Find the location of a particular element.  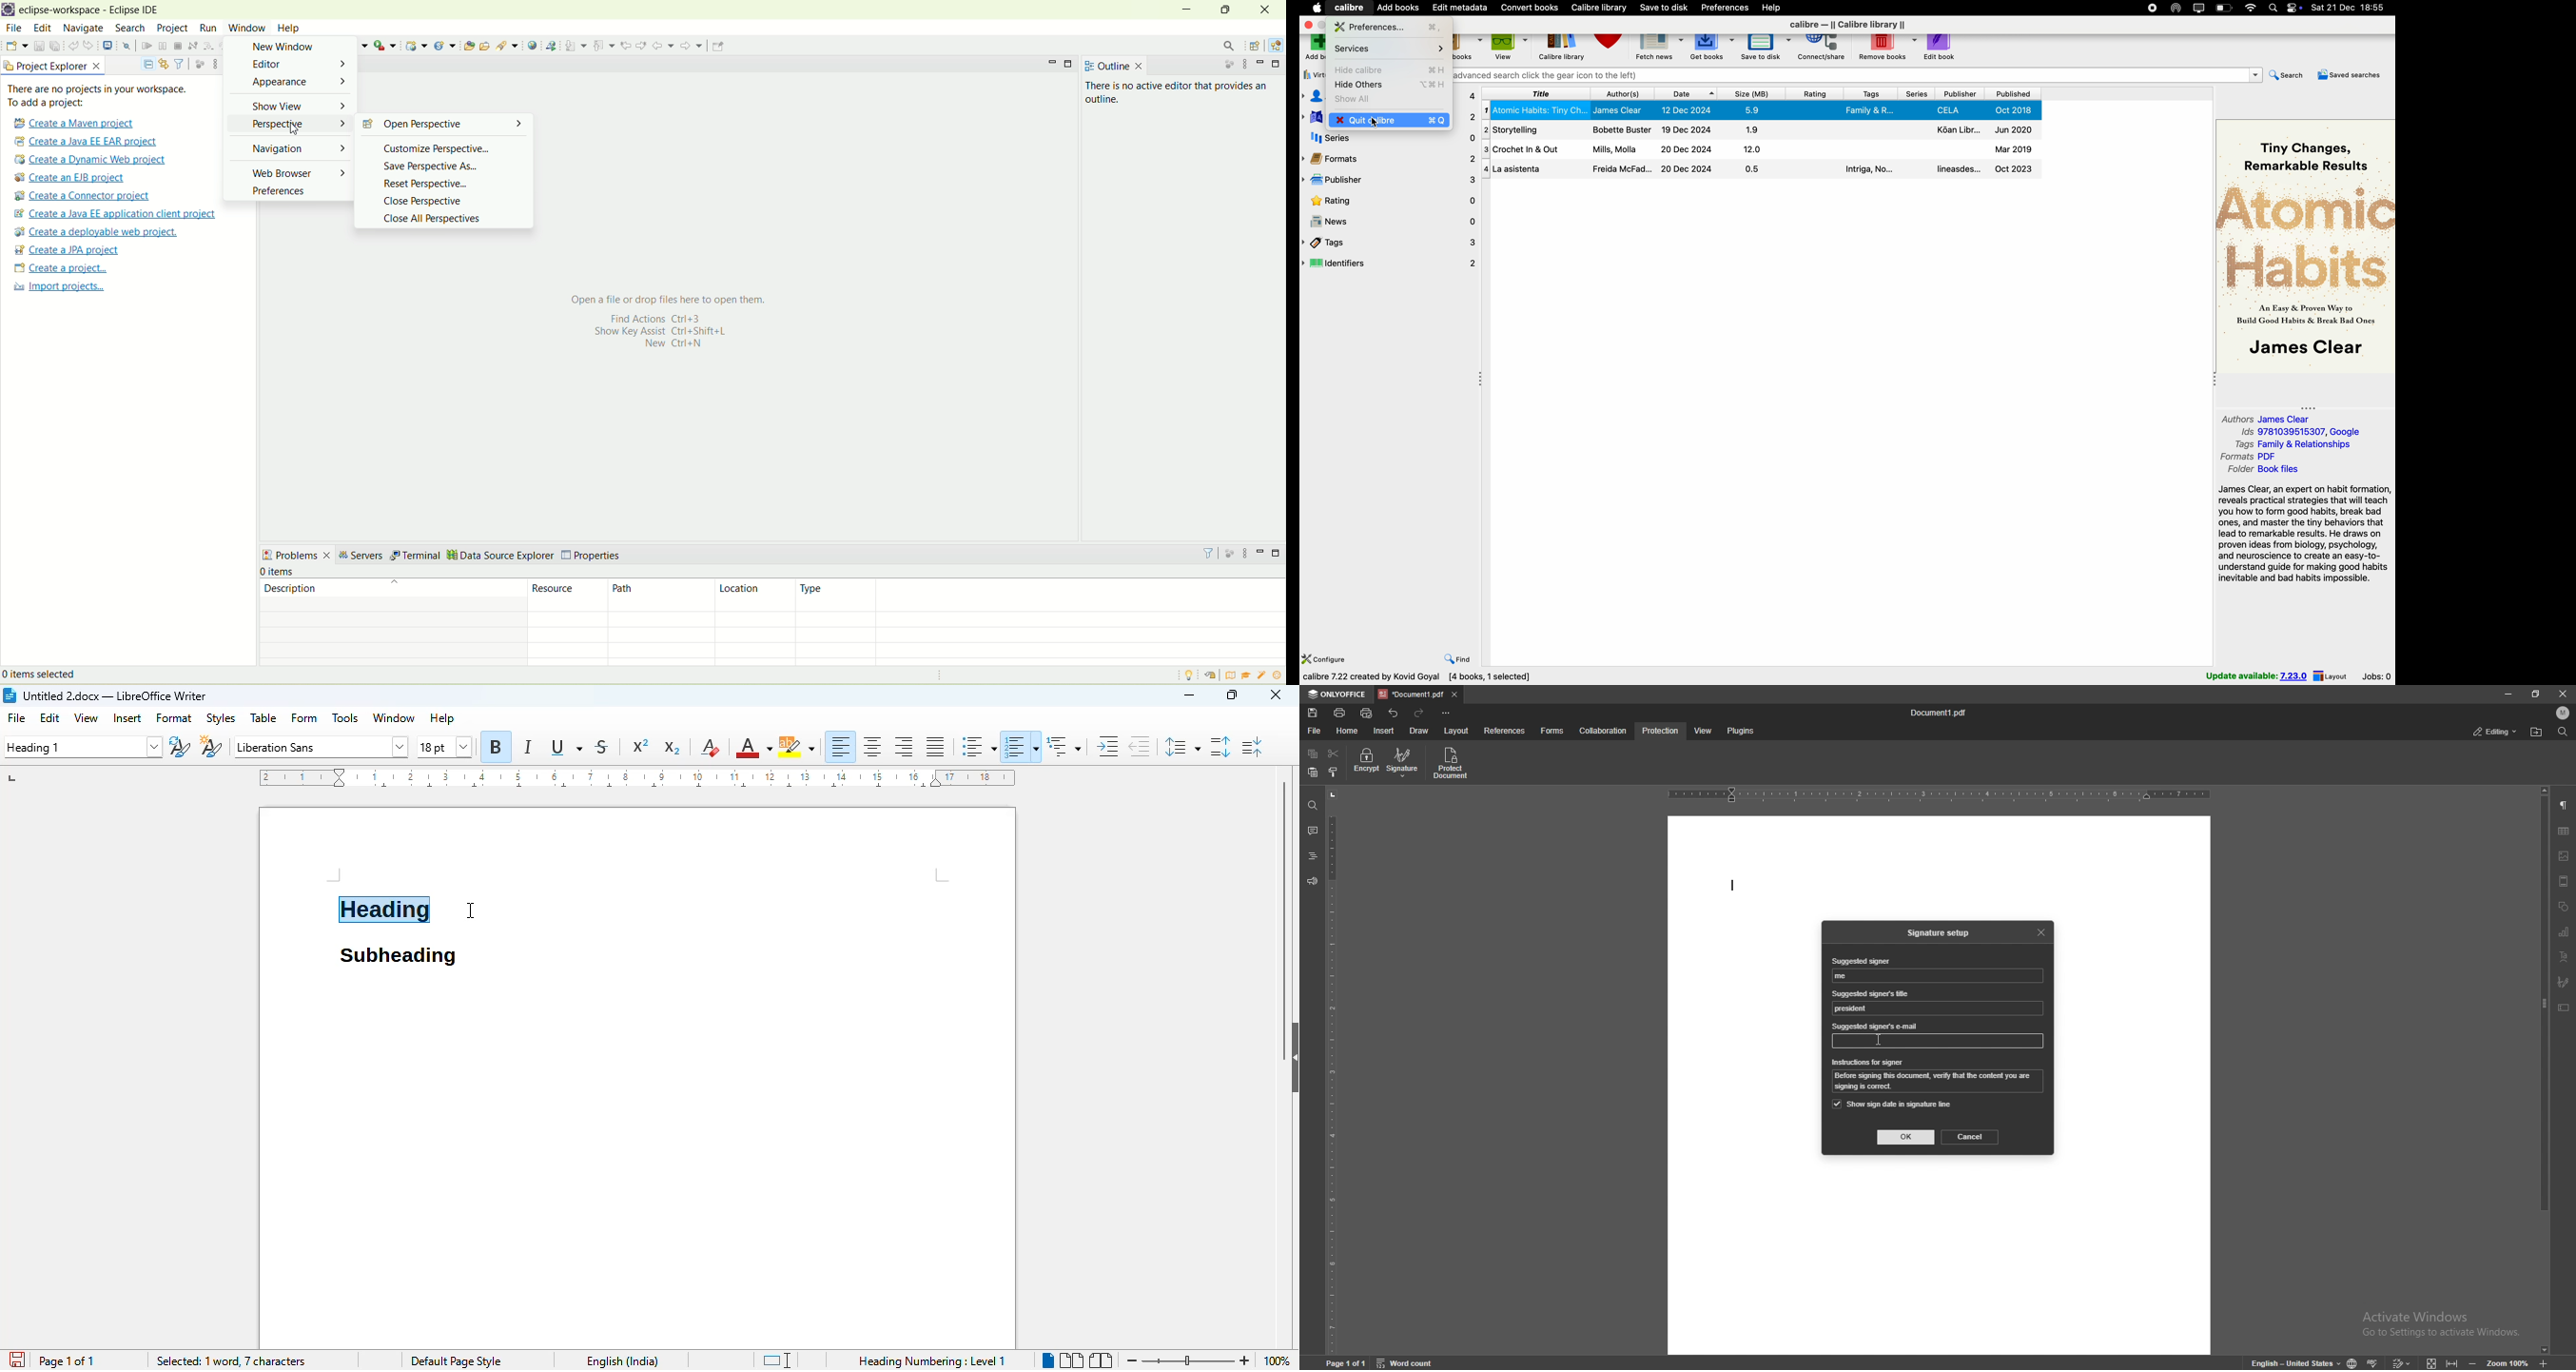

layout is located at coordinates (2331, 676).